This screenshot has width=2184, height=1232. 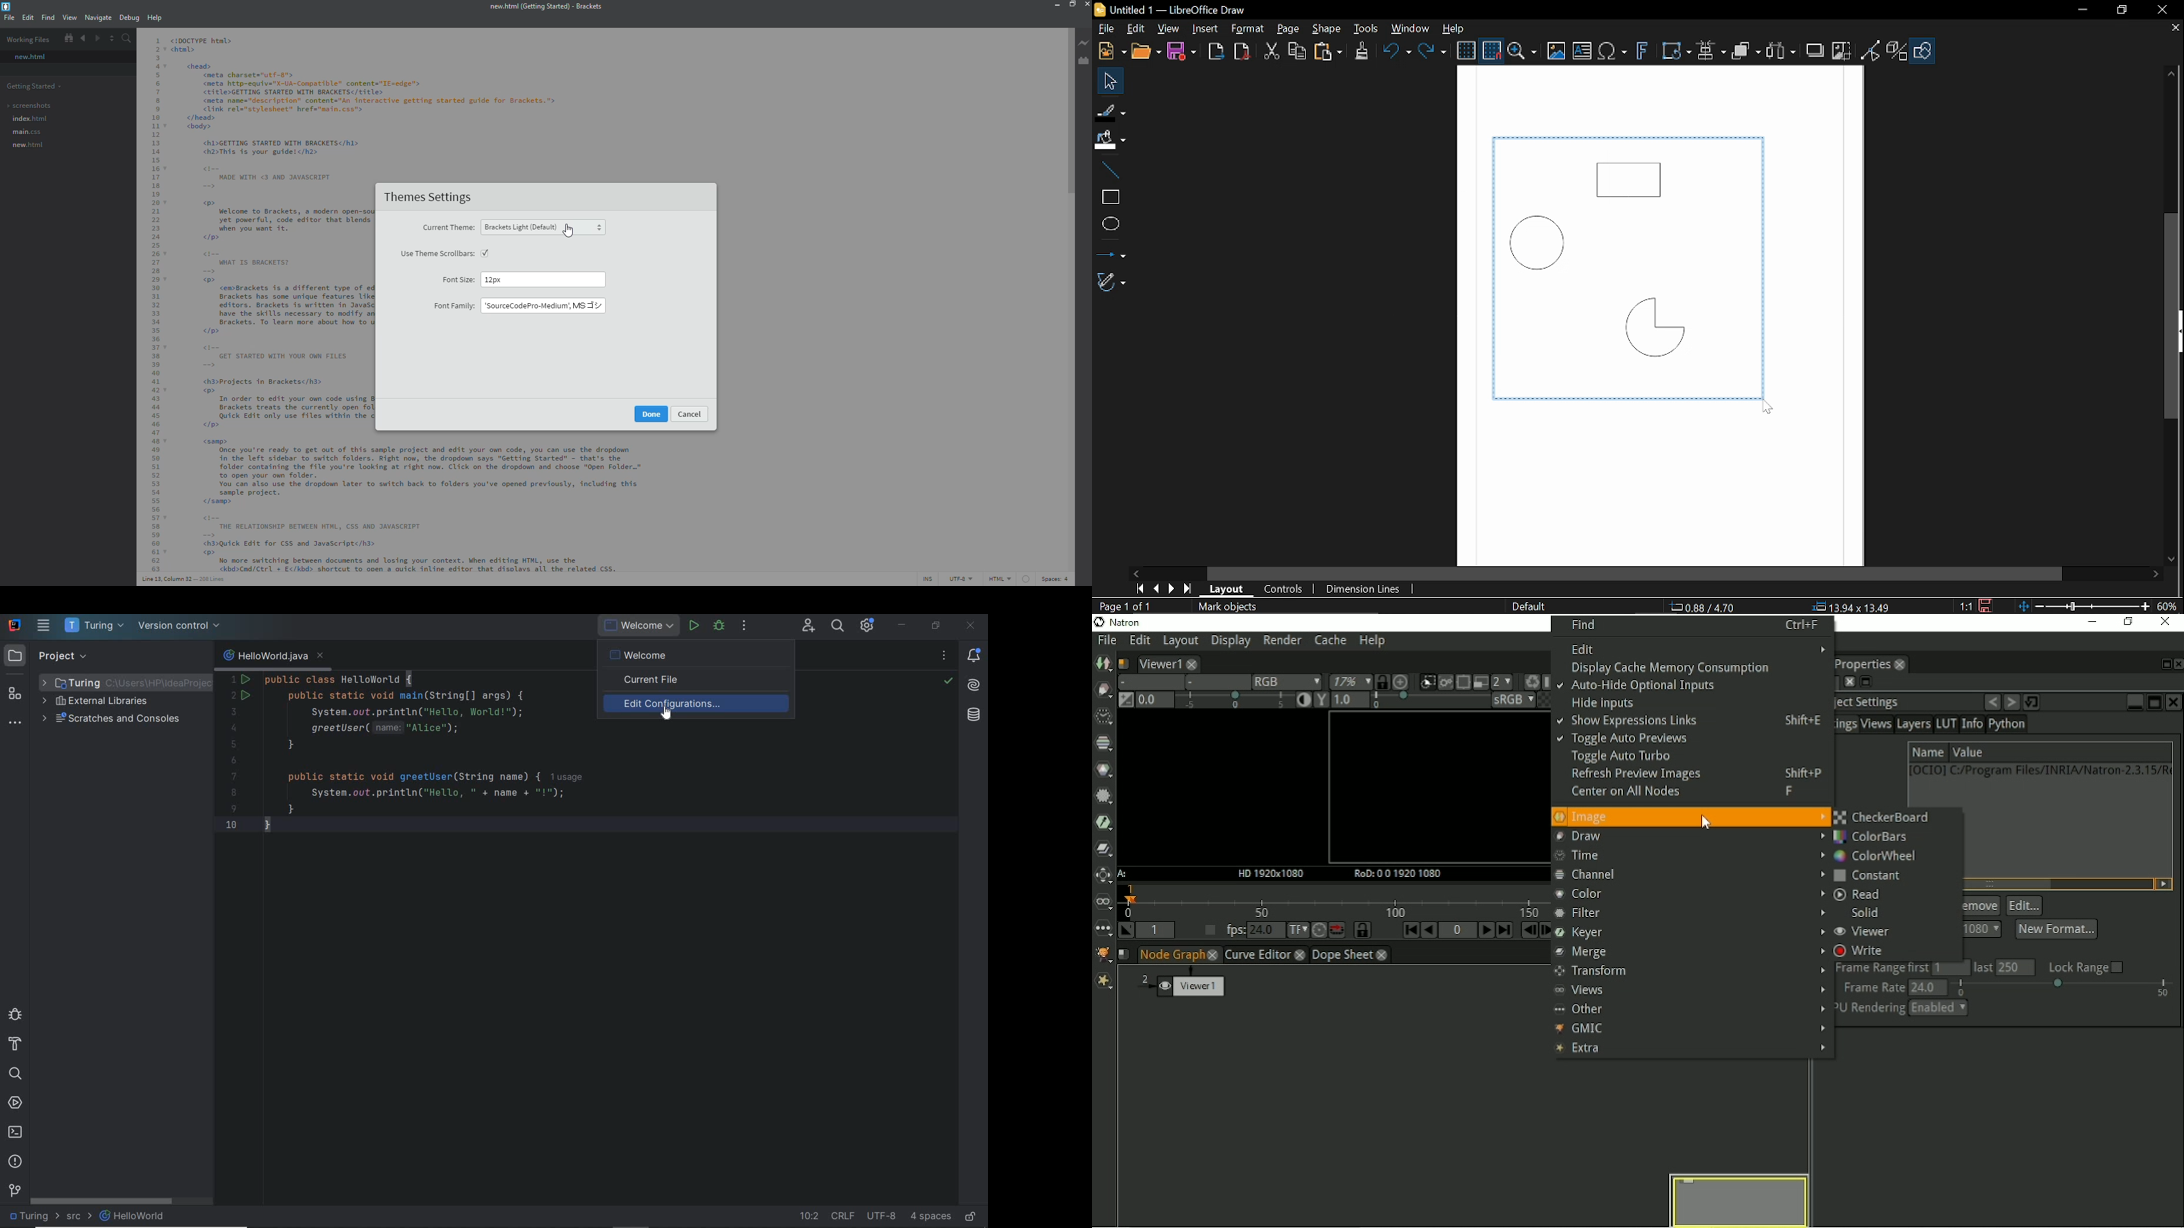 I want to click on next page, so click(x=1168, y=588).